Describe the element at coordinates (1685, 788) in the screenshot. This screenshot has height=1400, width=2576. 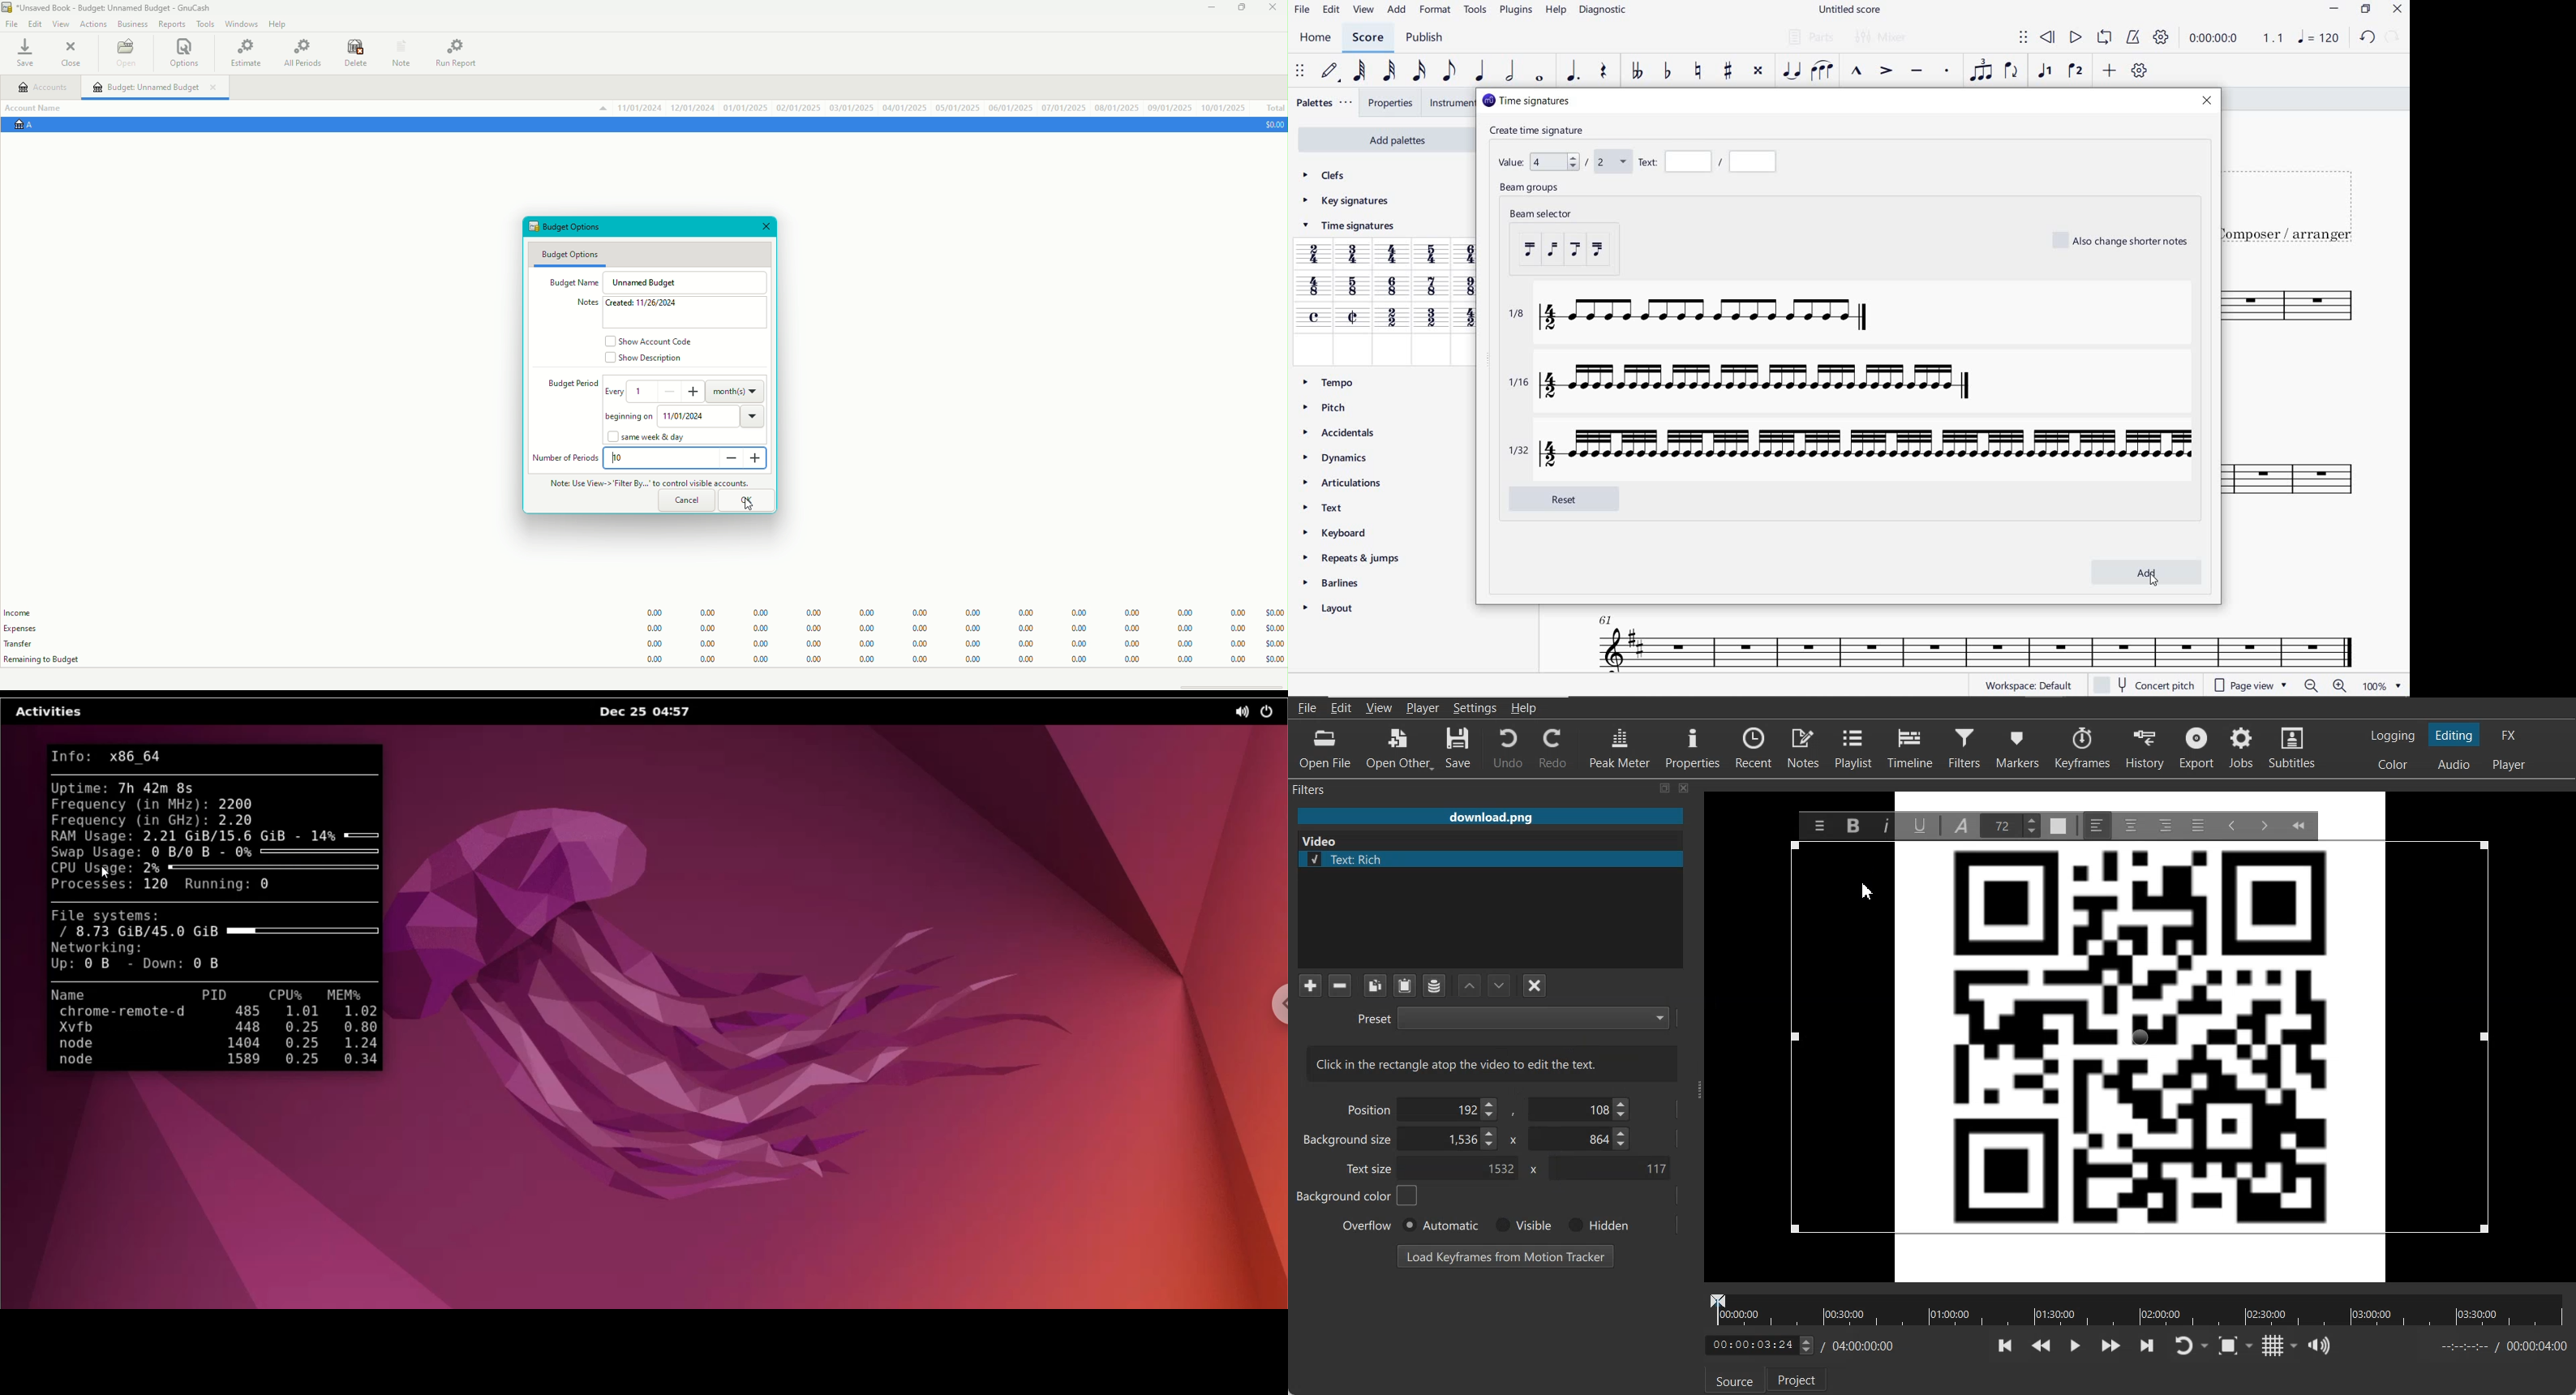
I see `Close` at that location.